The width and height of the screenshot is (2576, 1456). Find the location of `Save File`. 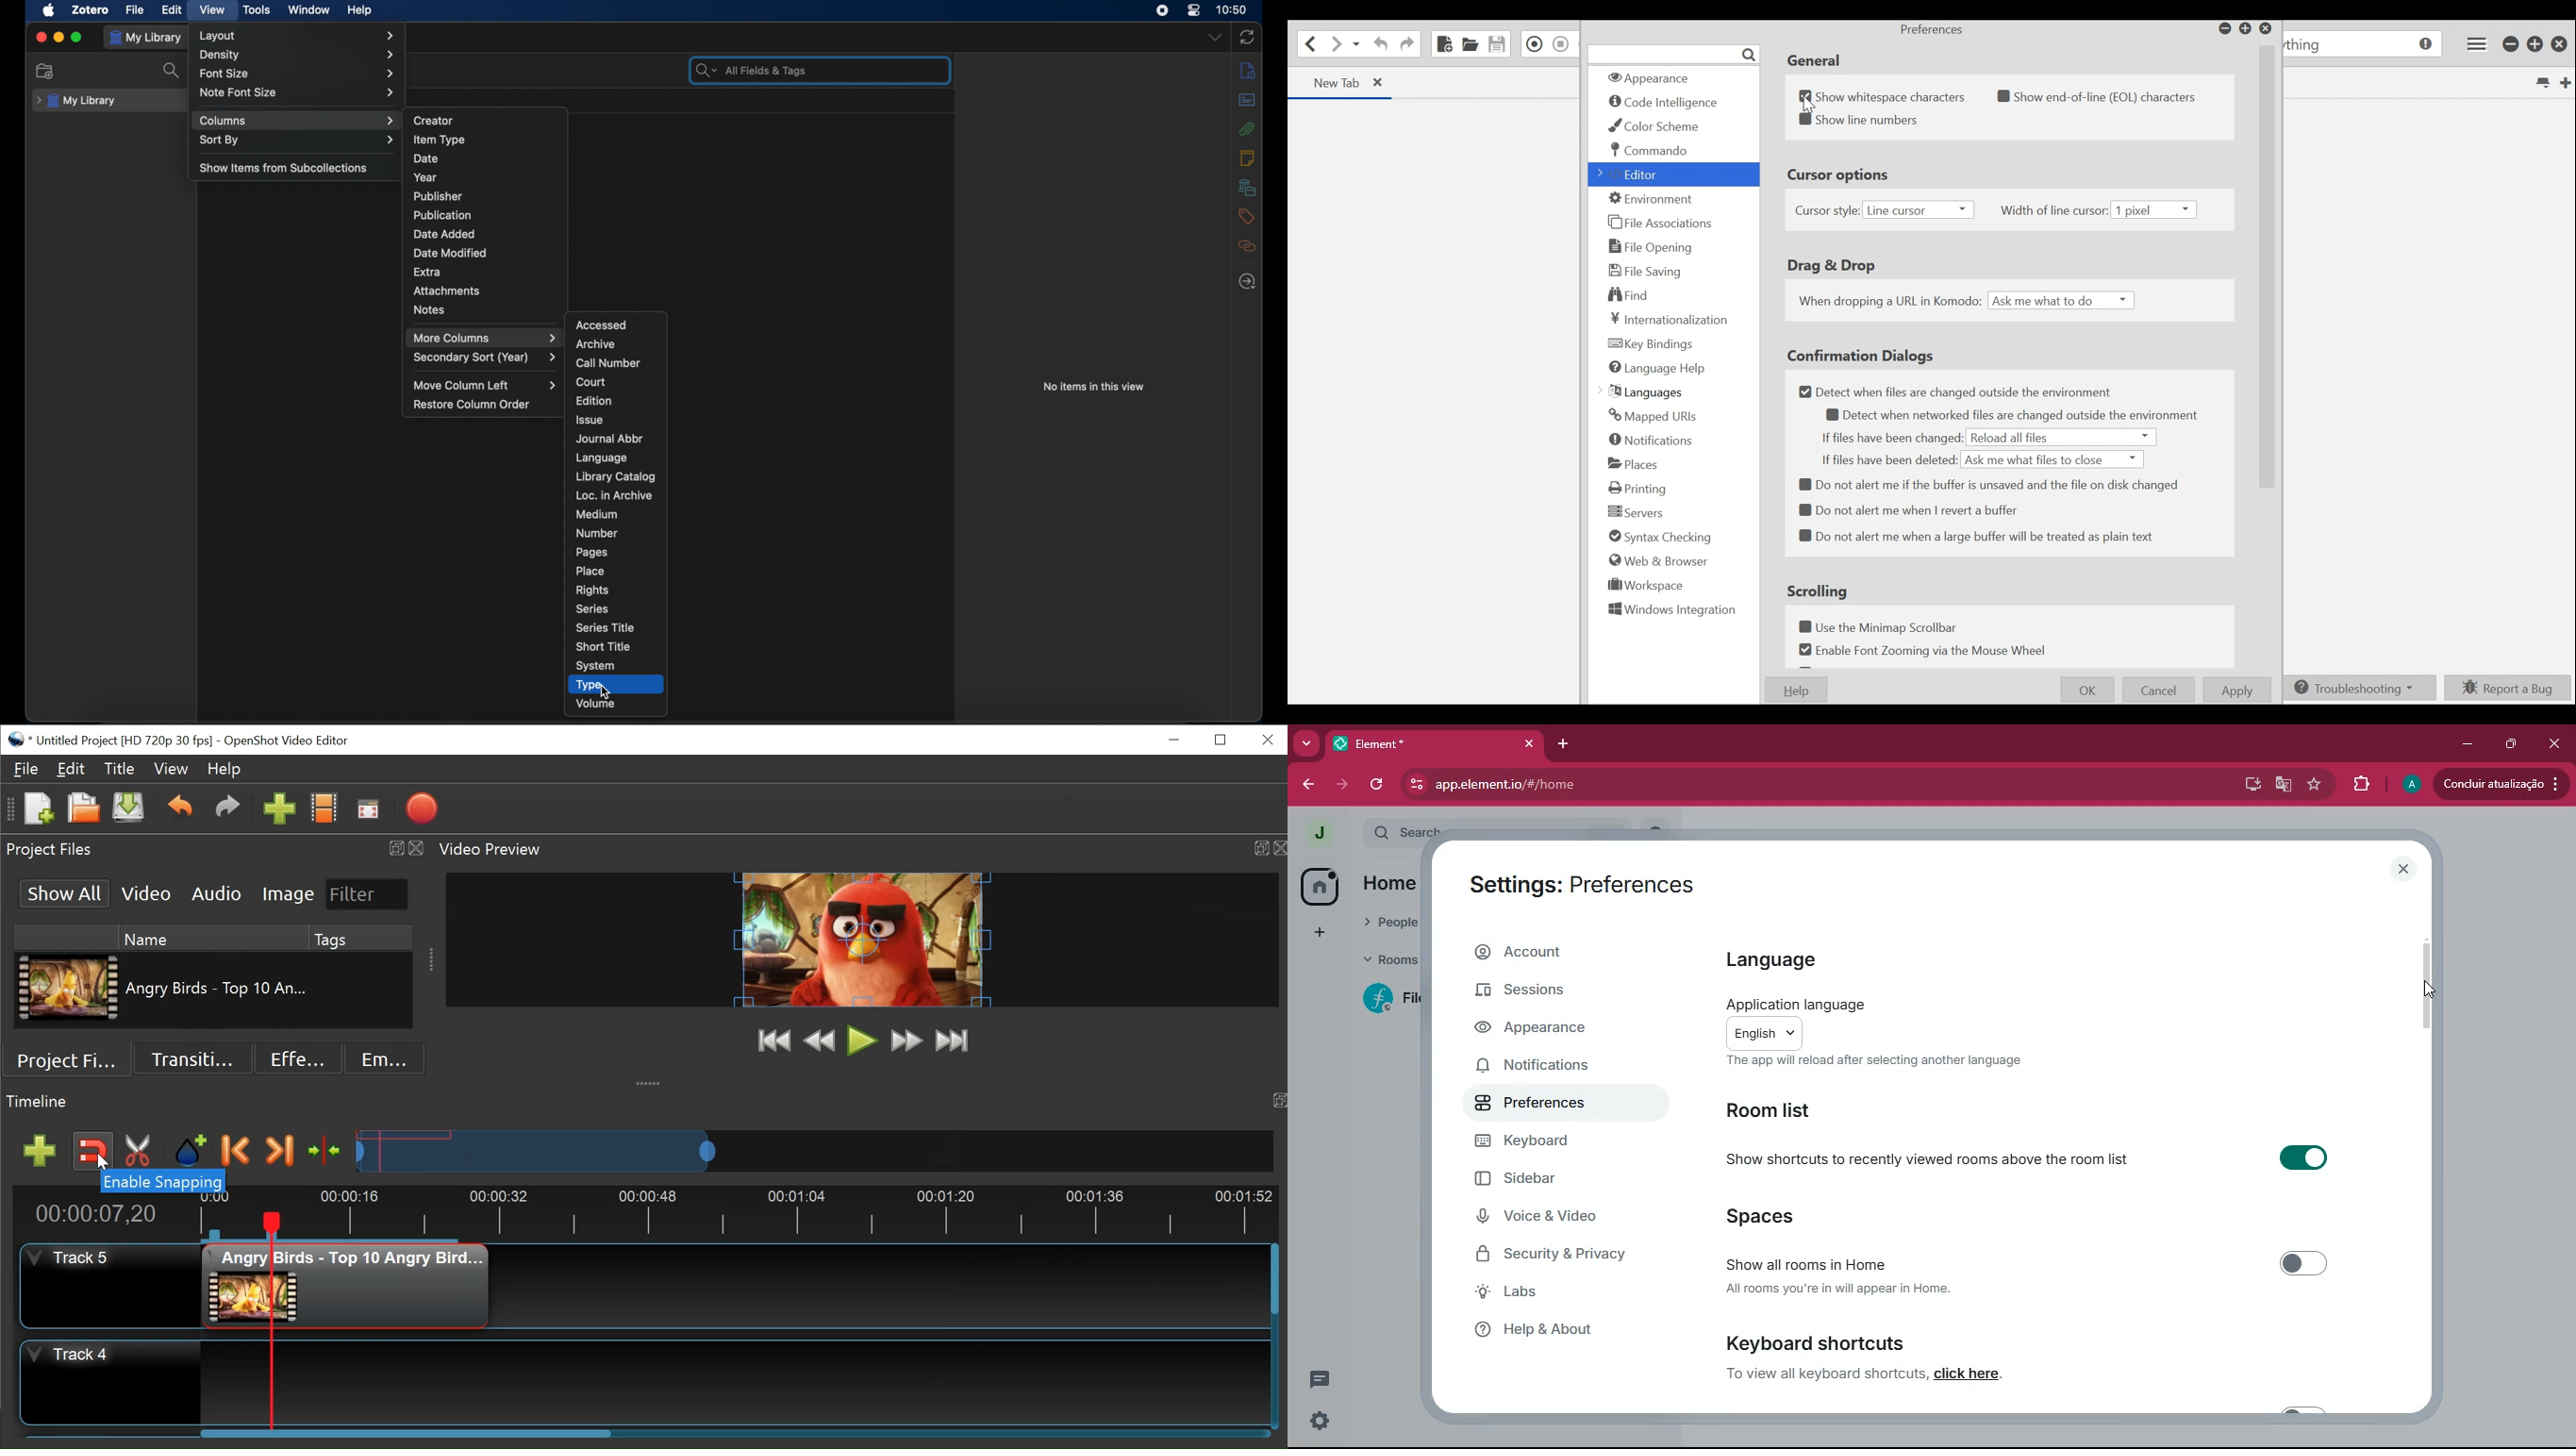

Save File is located at coordinates (1496, 44).